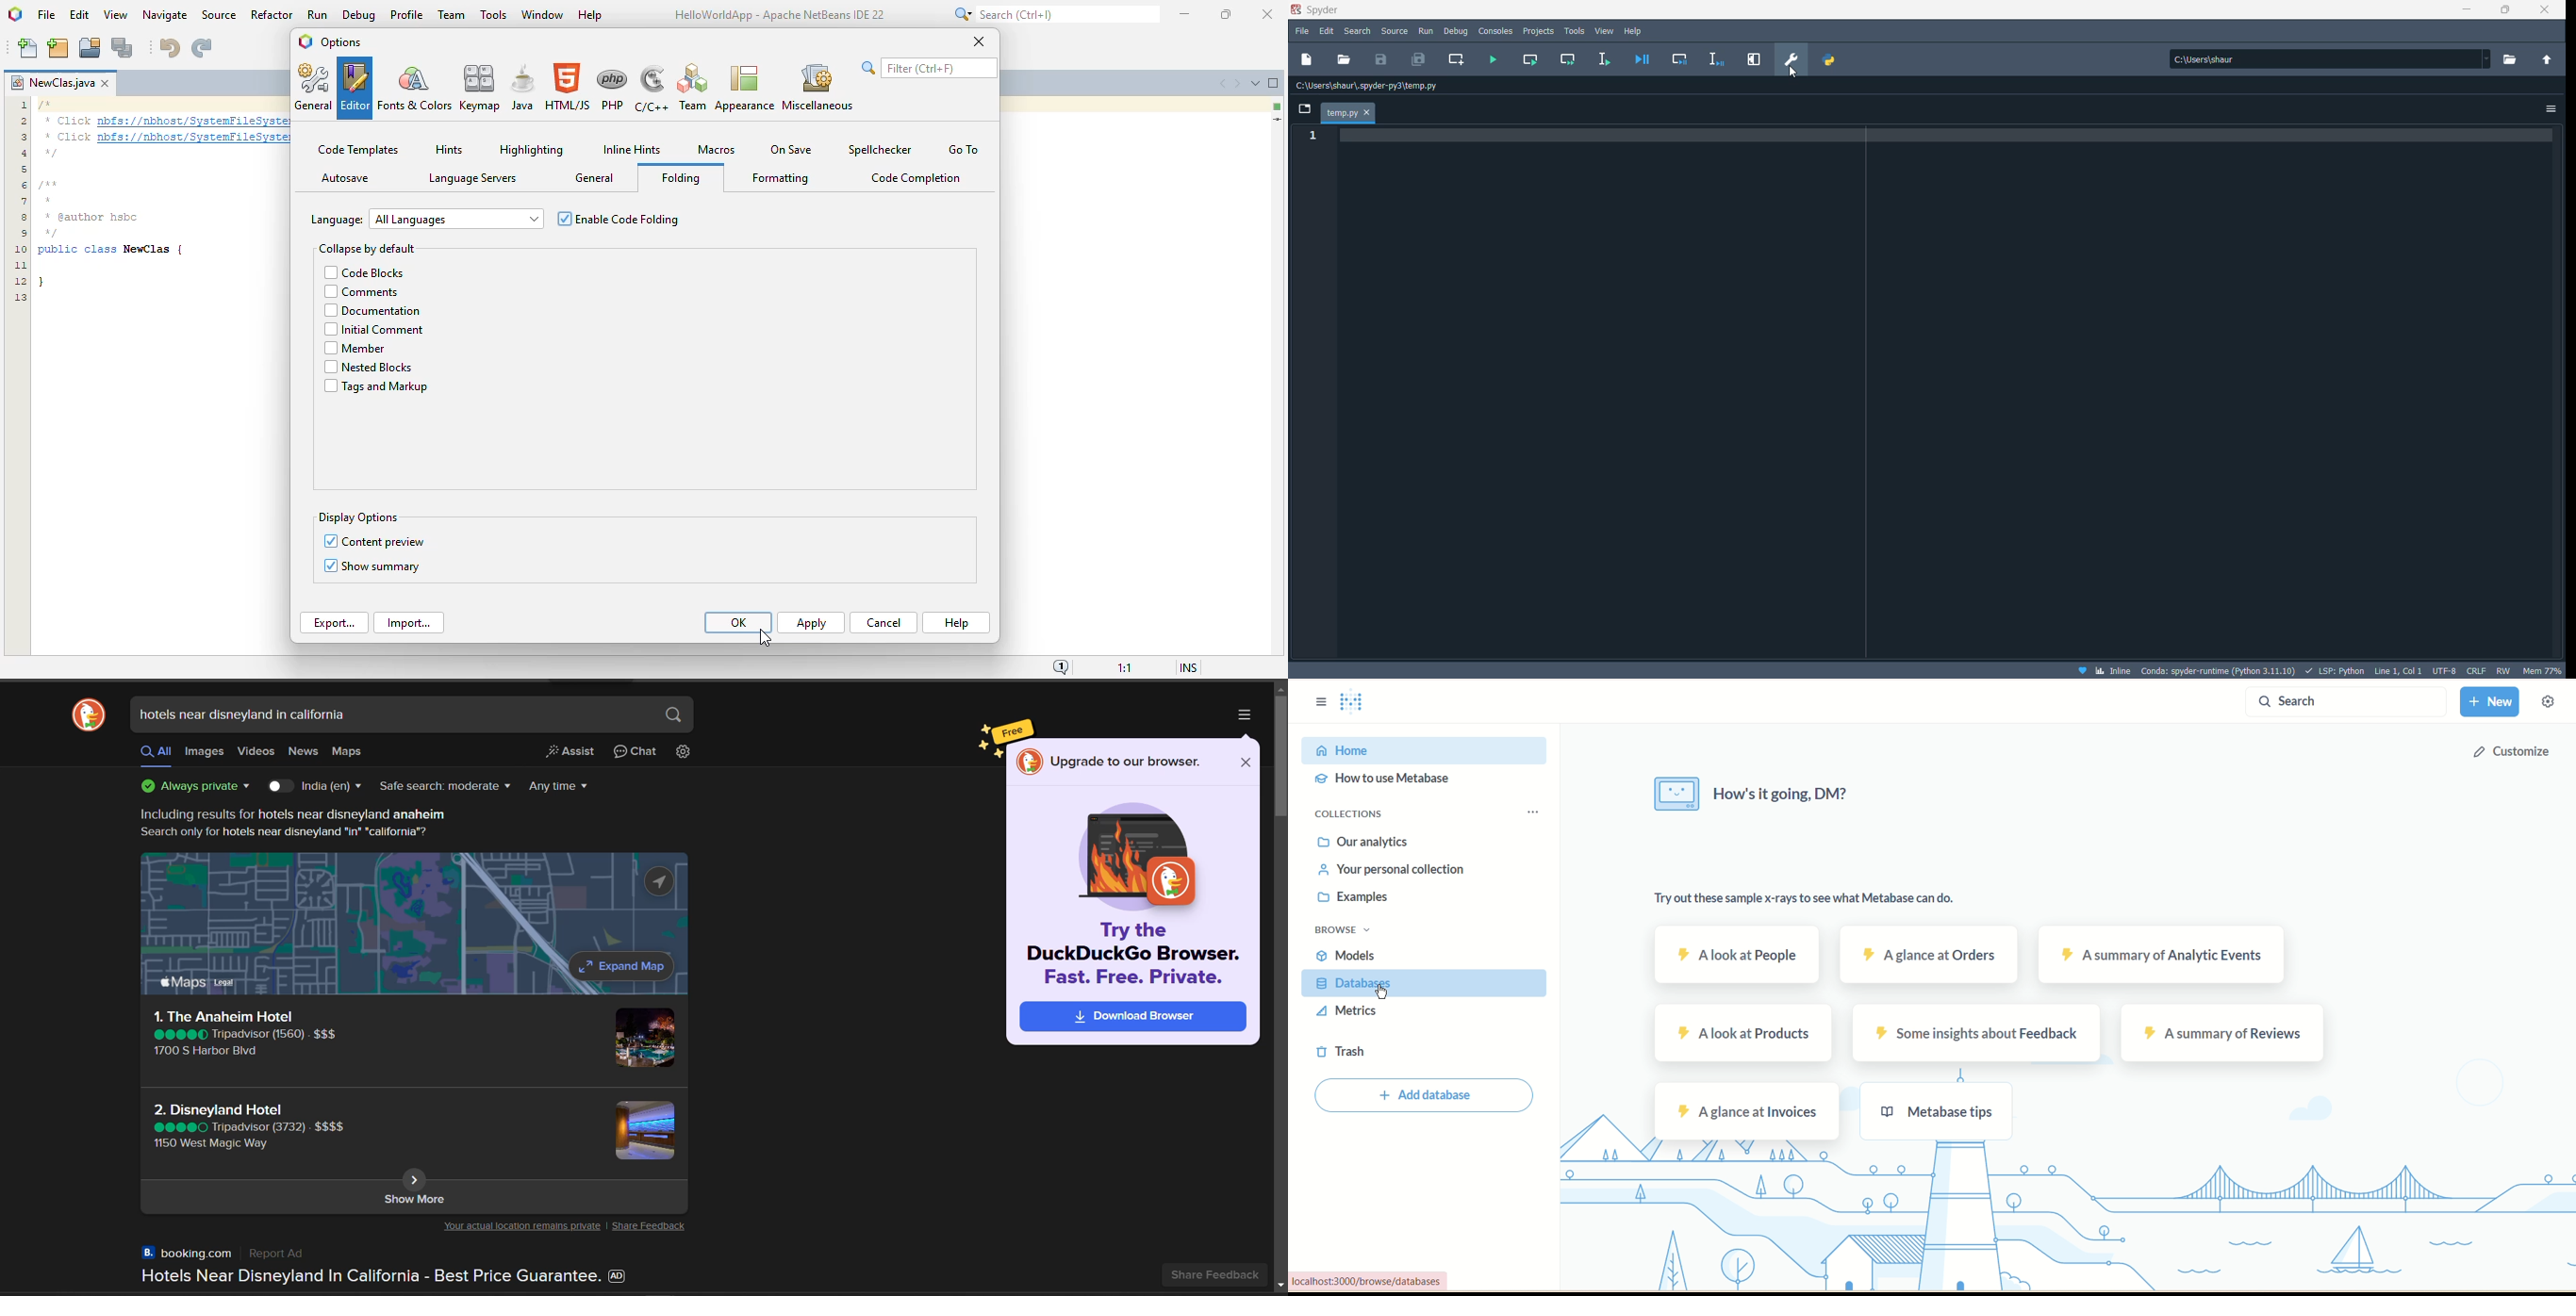  What do you see at coordinates (879, 150) in the screenshot?
I see `spellchecker` at bounding box center [879, 150].